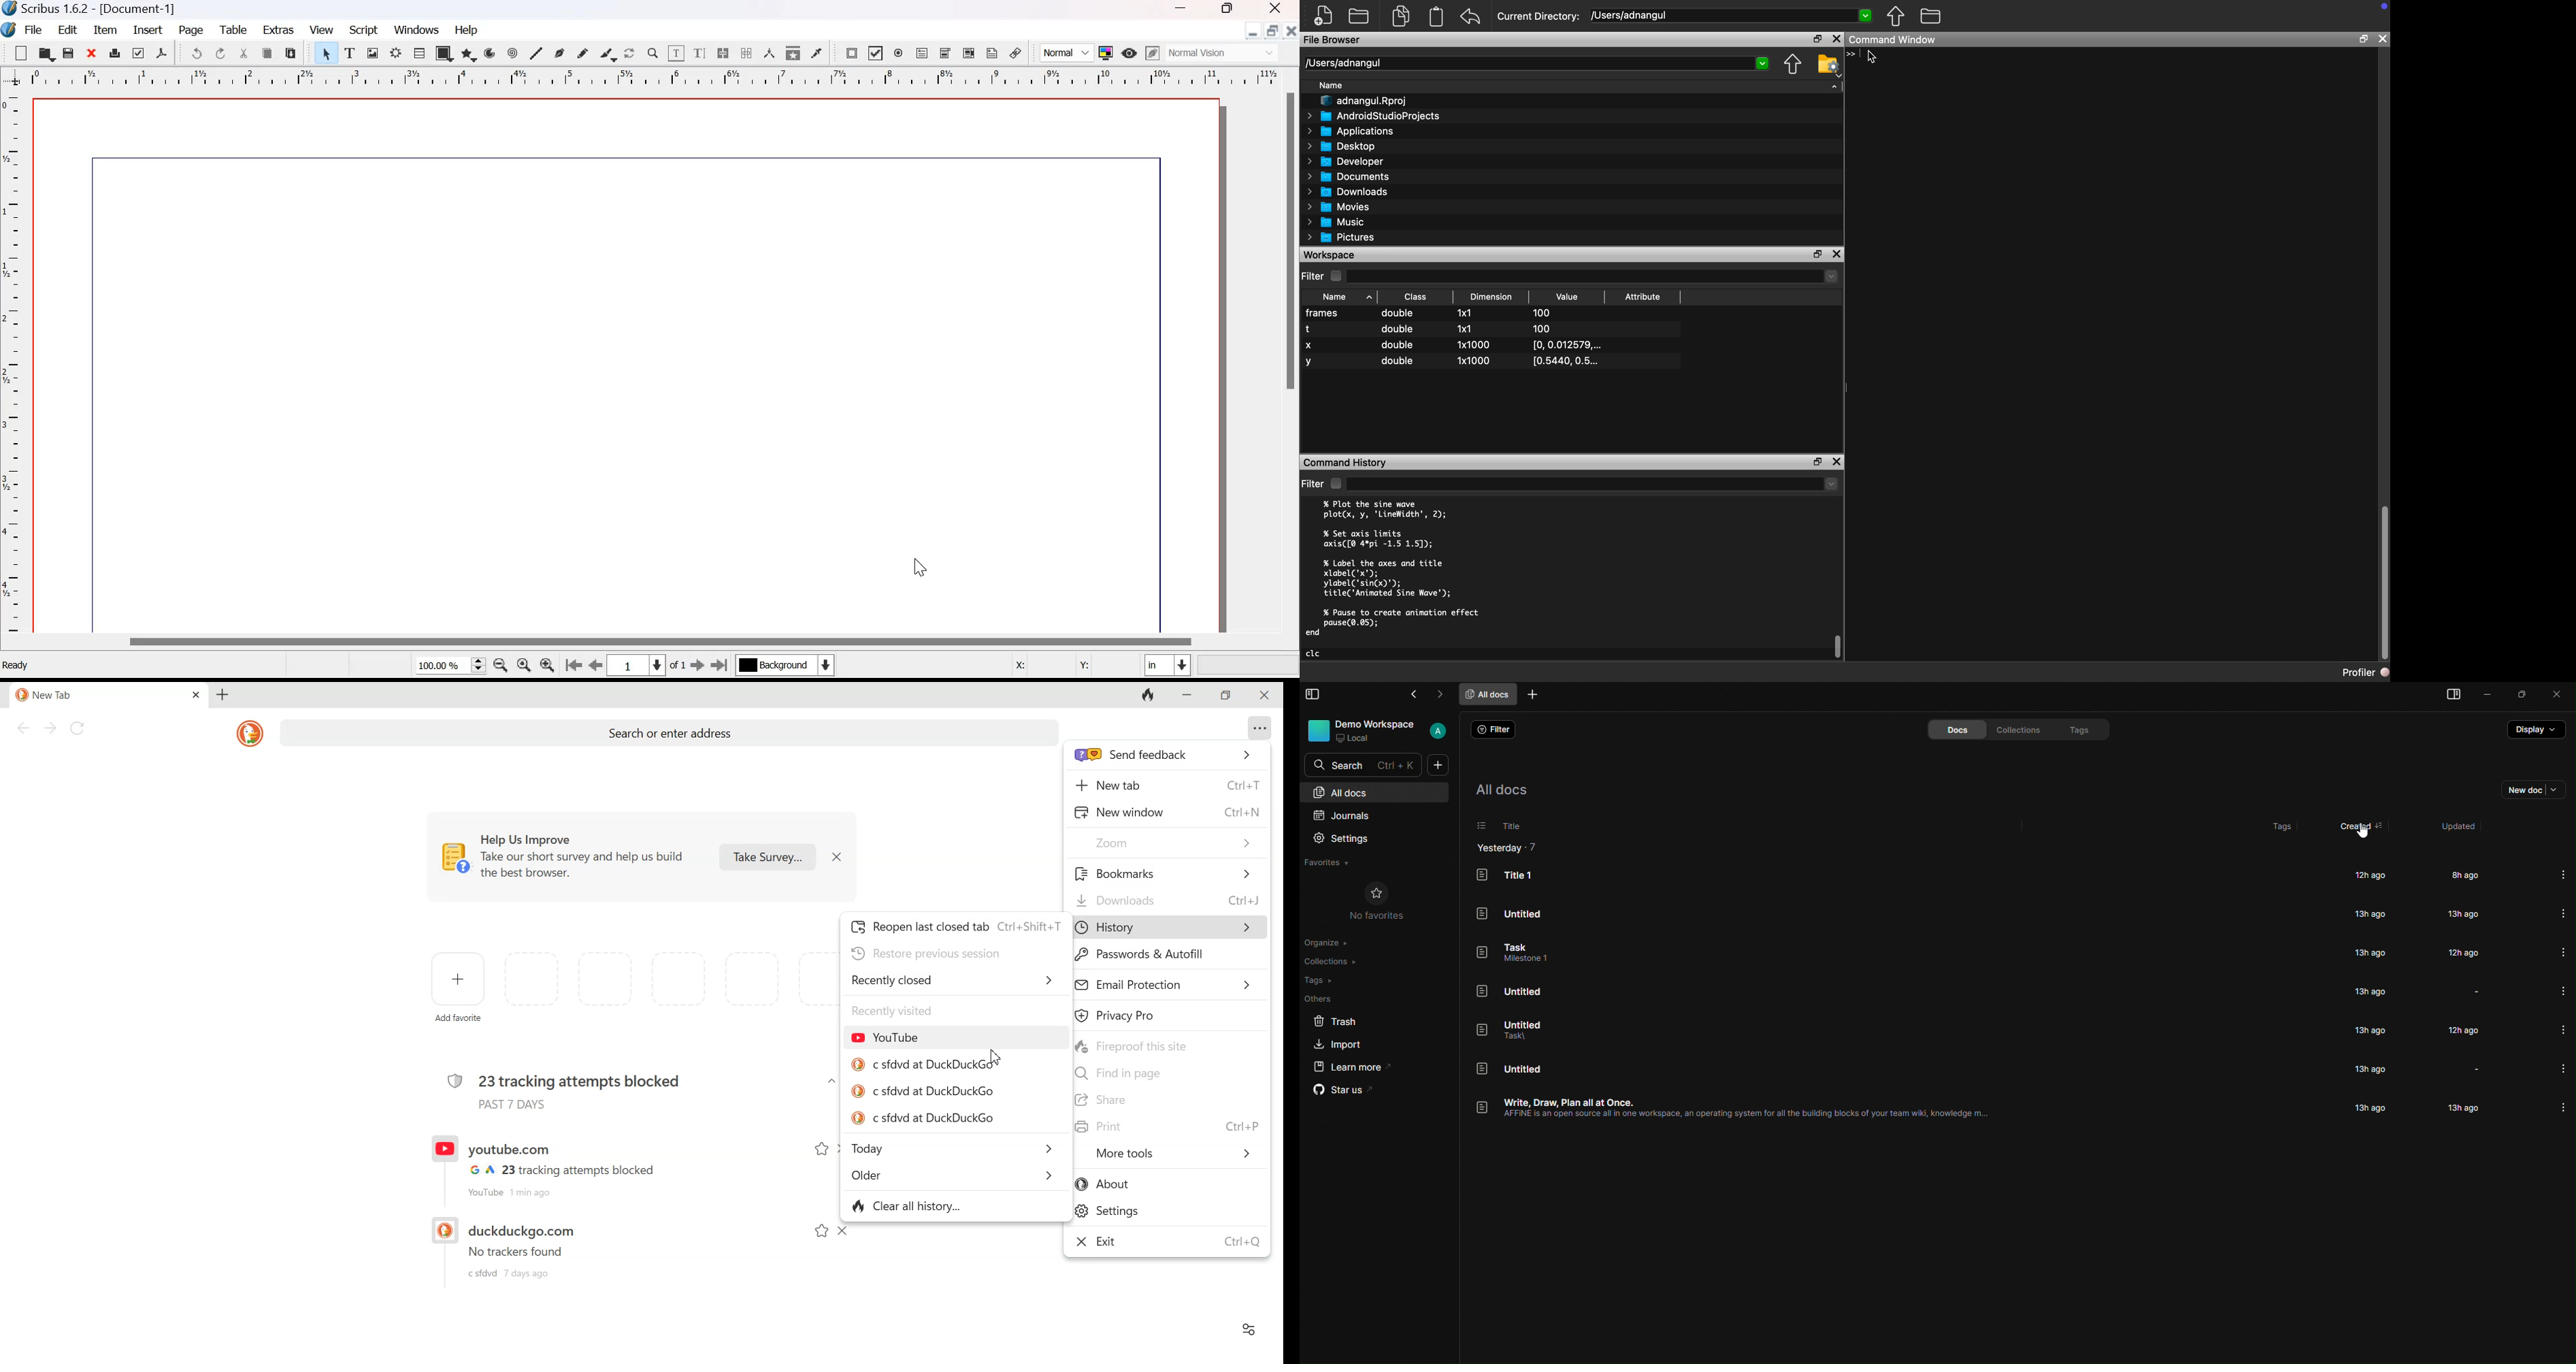 The height and width of the screenshot is (1372, 2576). What do you see at coordinates (700, 52) in the screenshot?
I see `Edit text with story editor` at bounding box center [700, 52].